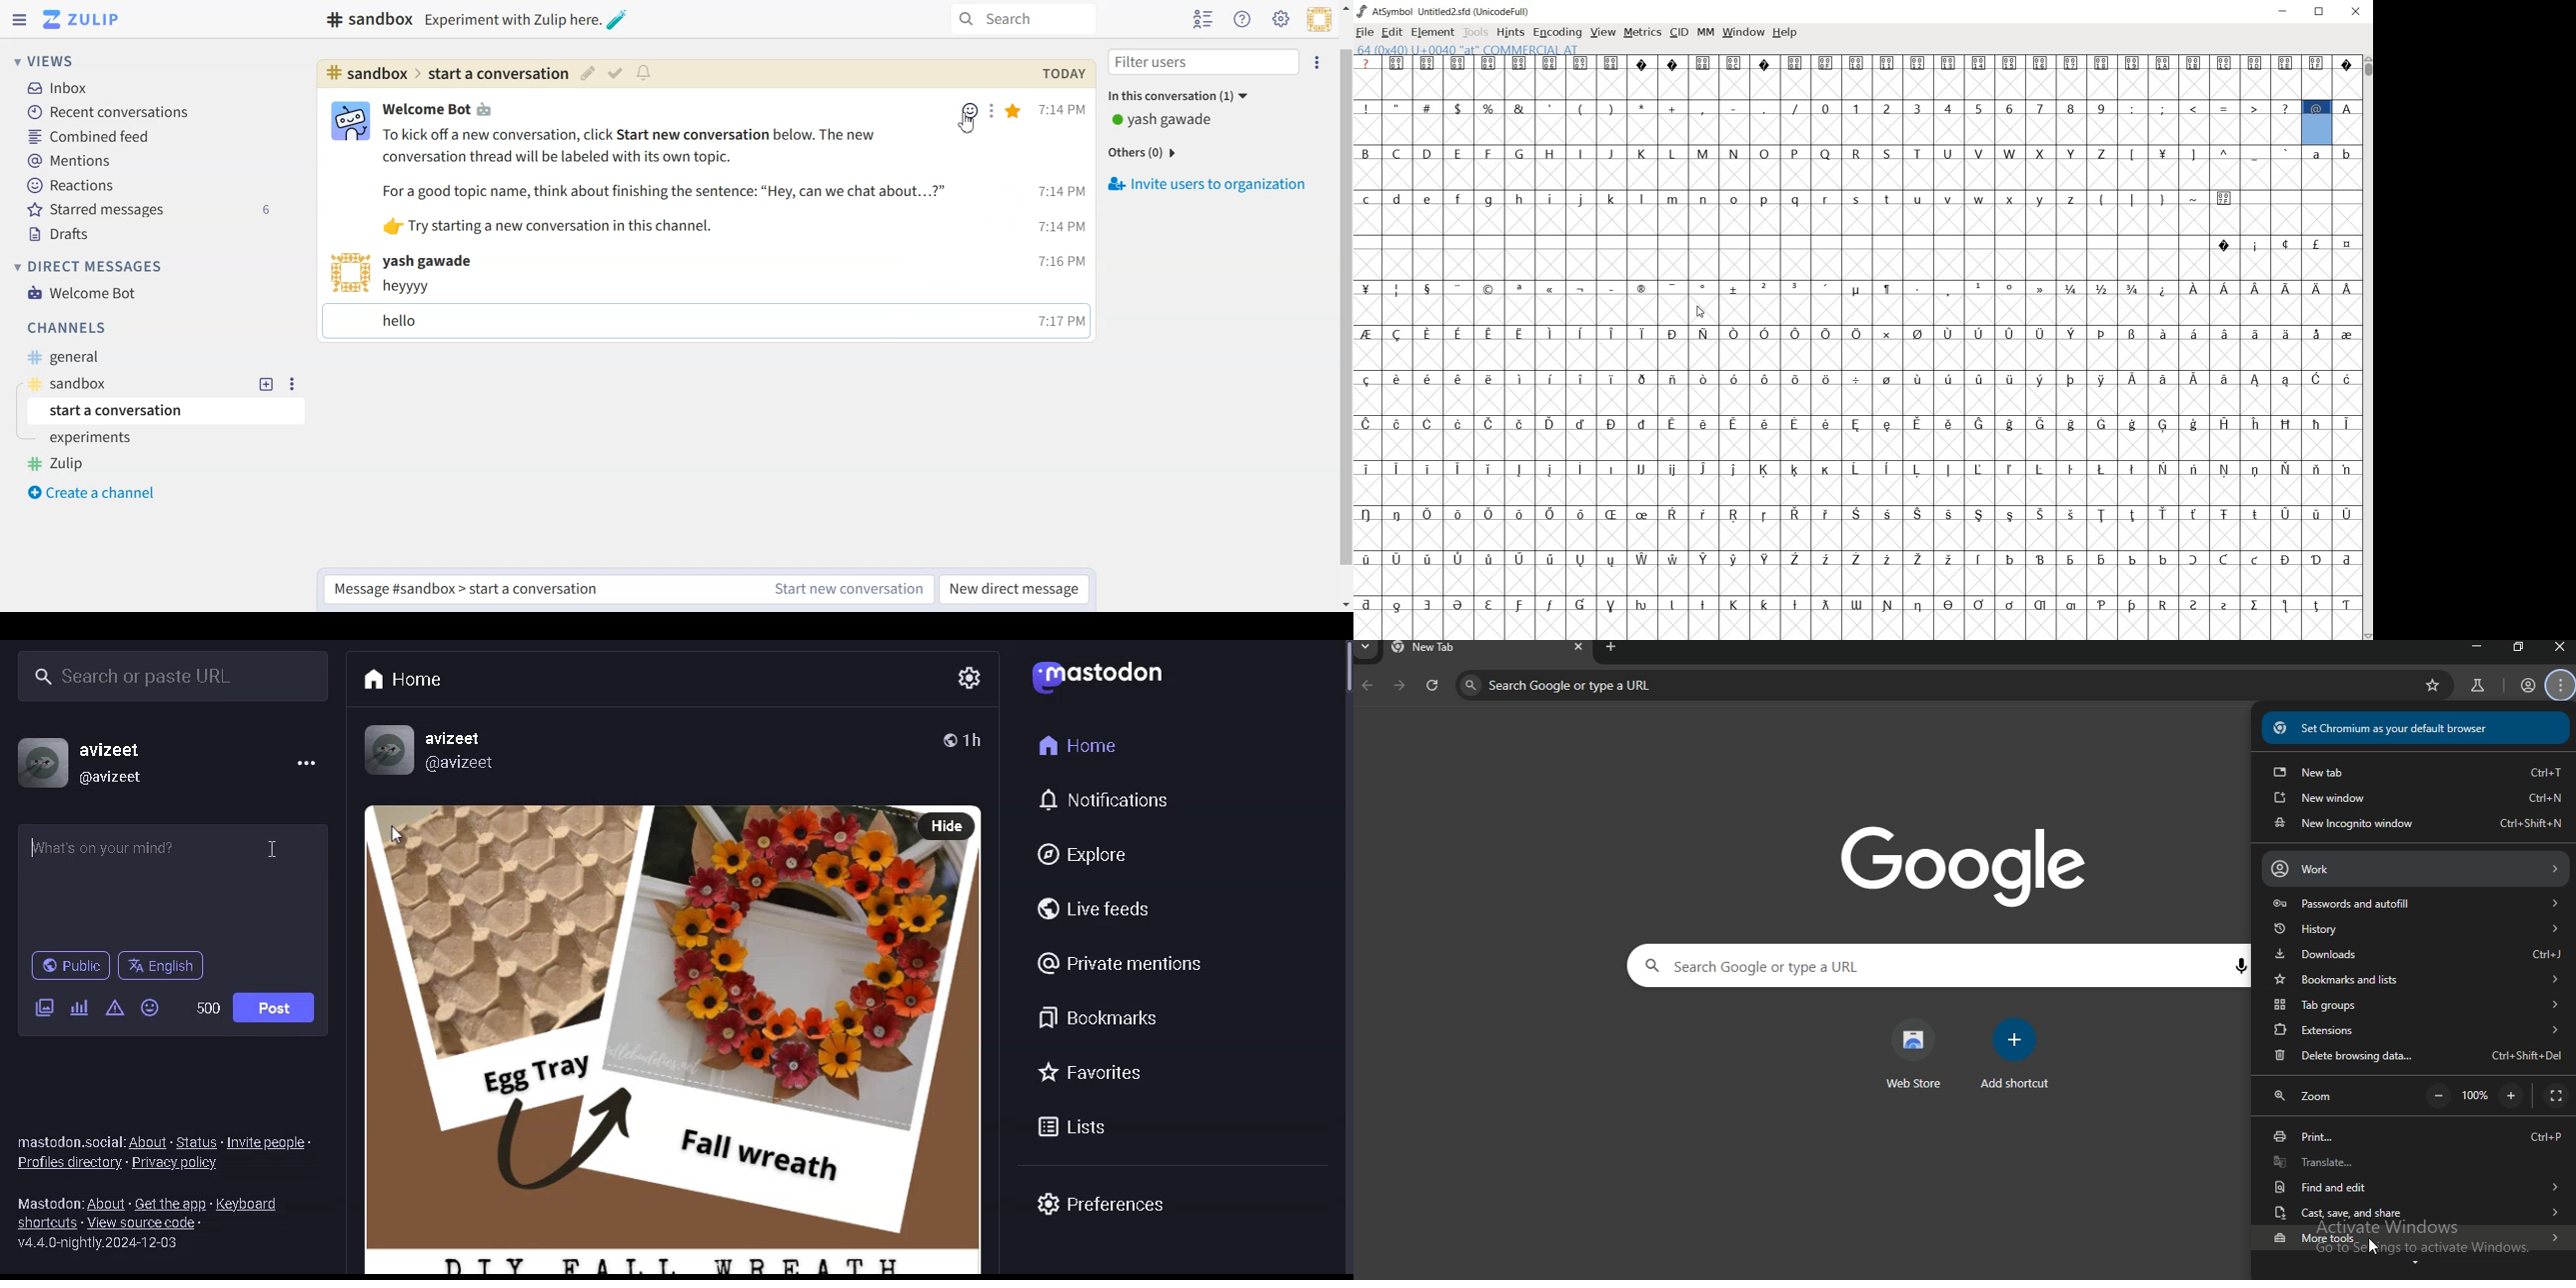  Describe the element at coordinates (431, 261) in the screenshot. I see `user` at that location.